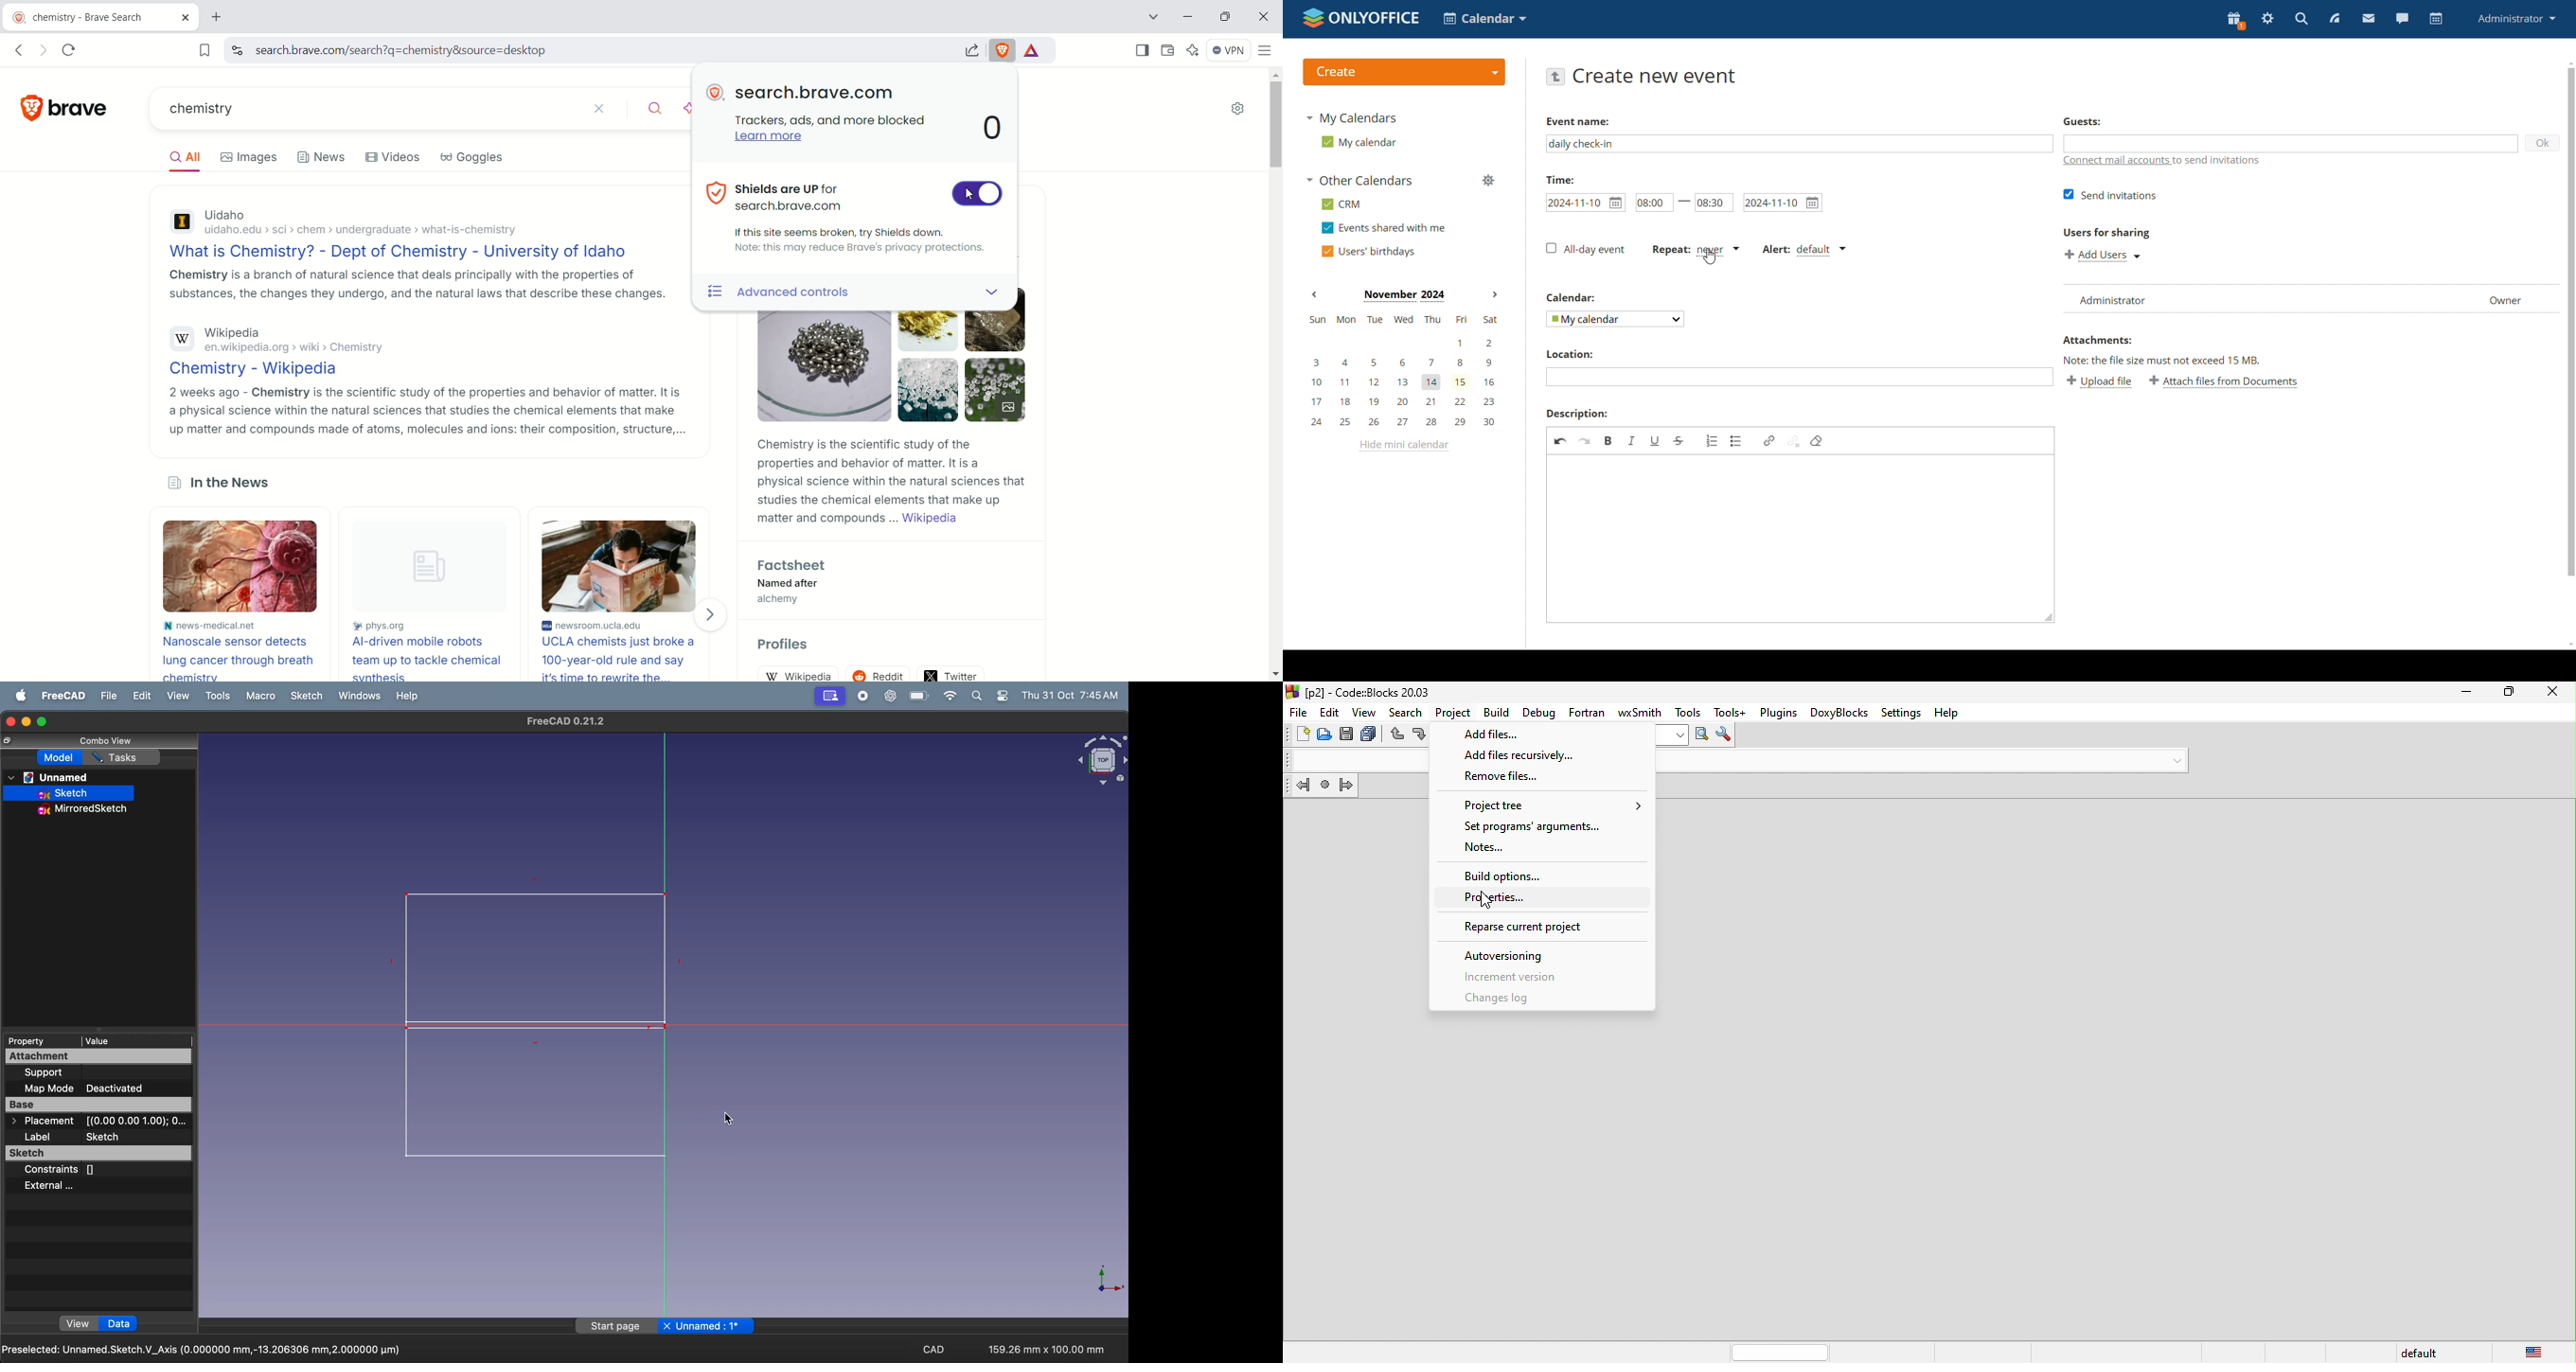 The image size is (2576, 1372). What do you see at coordinates (1544, 755) in the screenshot?
I see `add files recursively` at bounding box center [1544, 755].